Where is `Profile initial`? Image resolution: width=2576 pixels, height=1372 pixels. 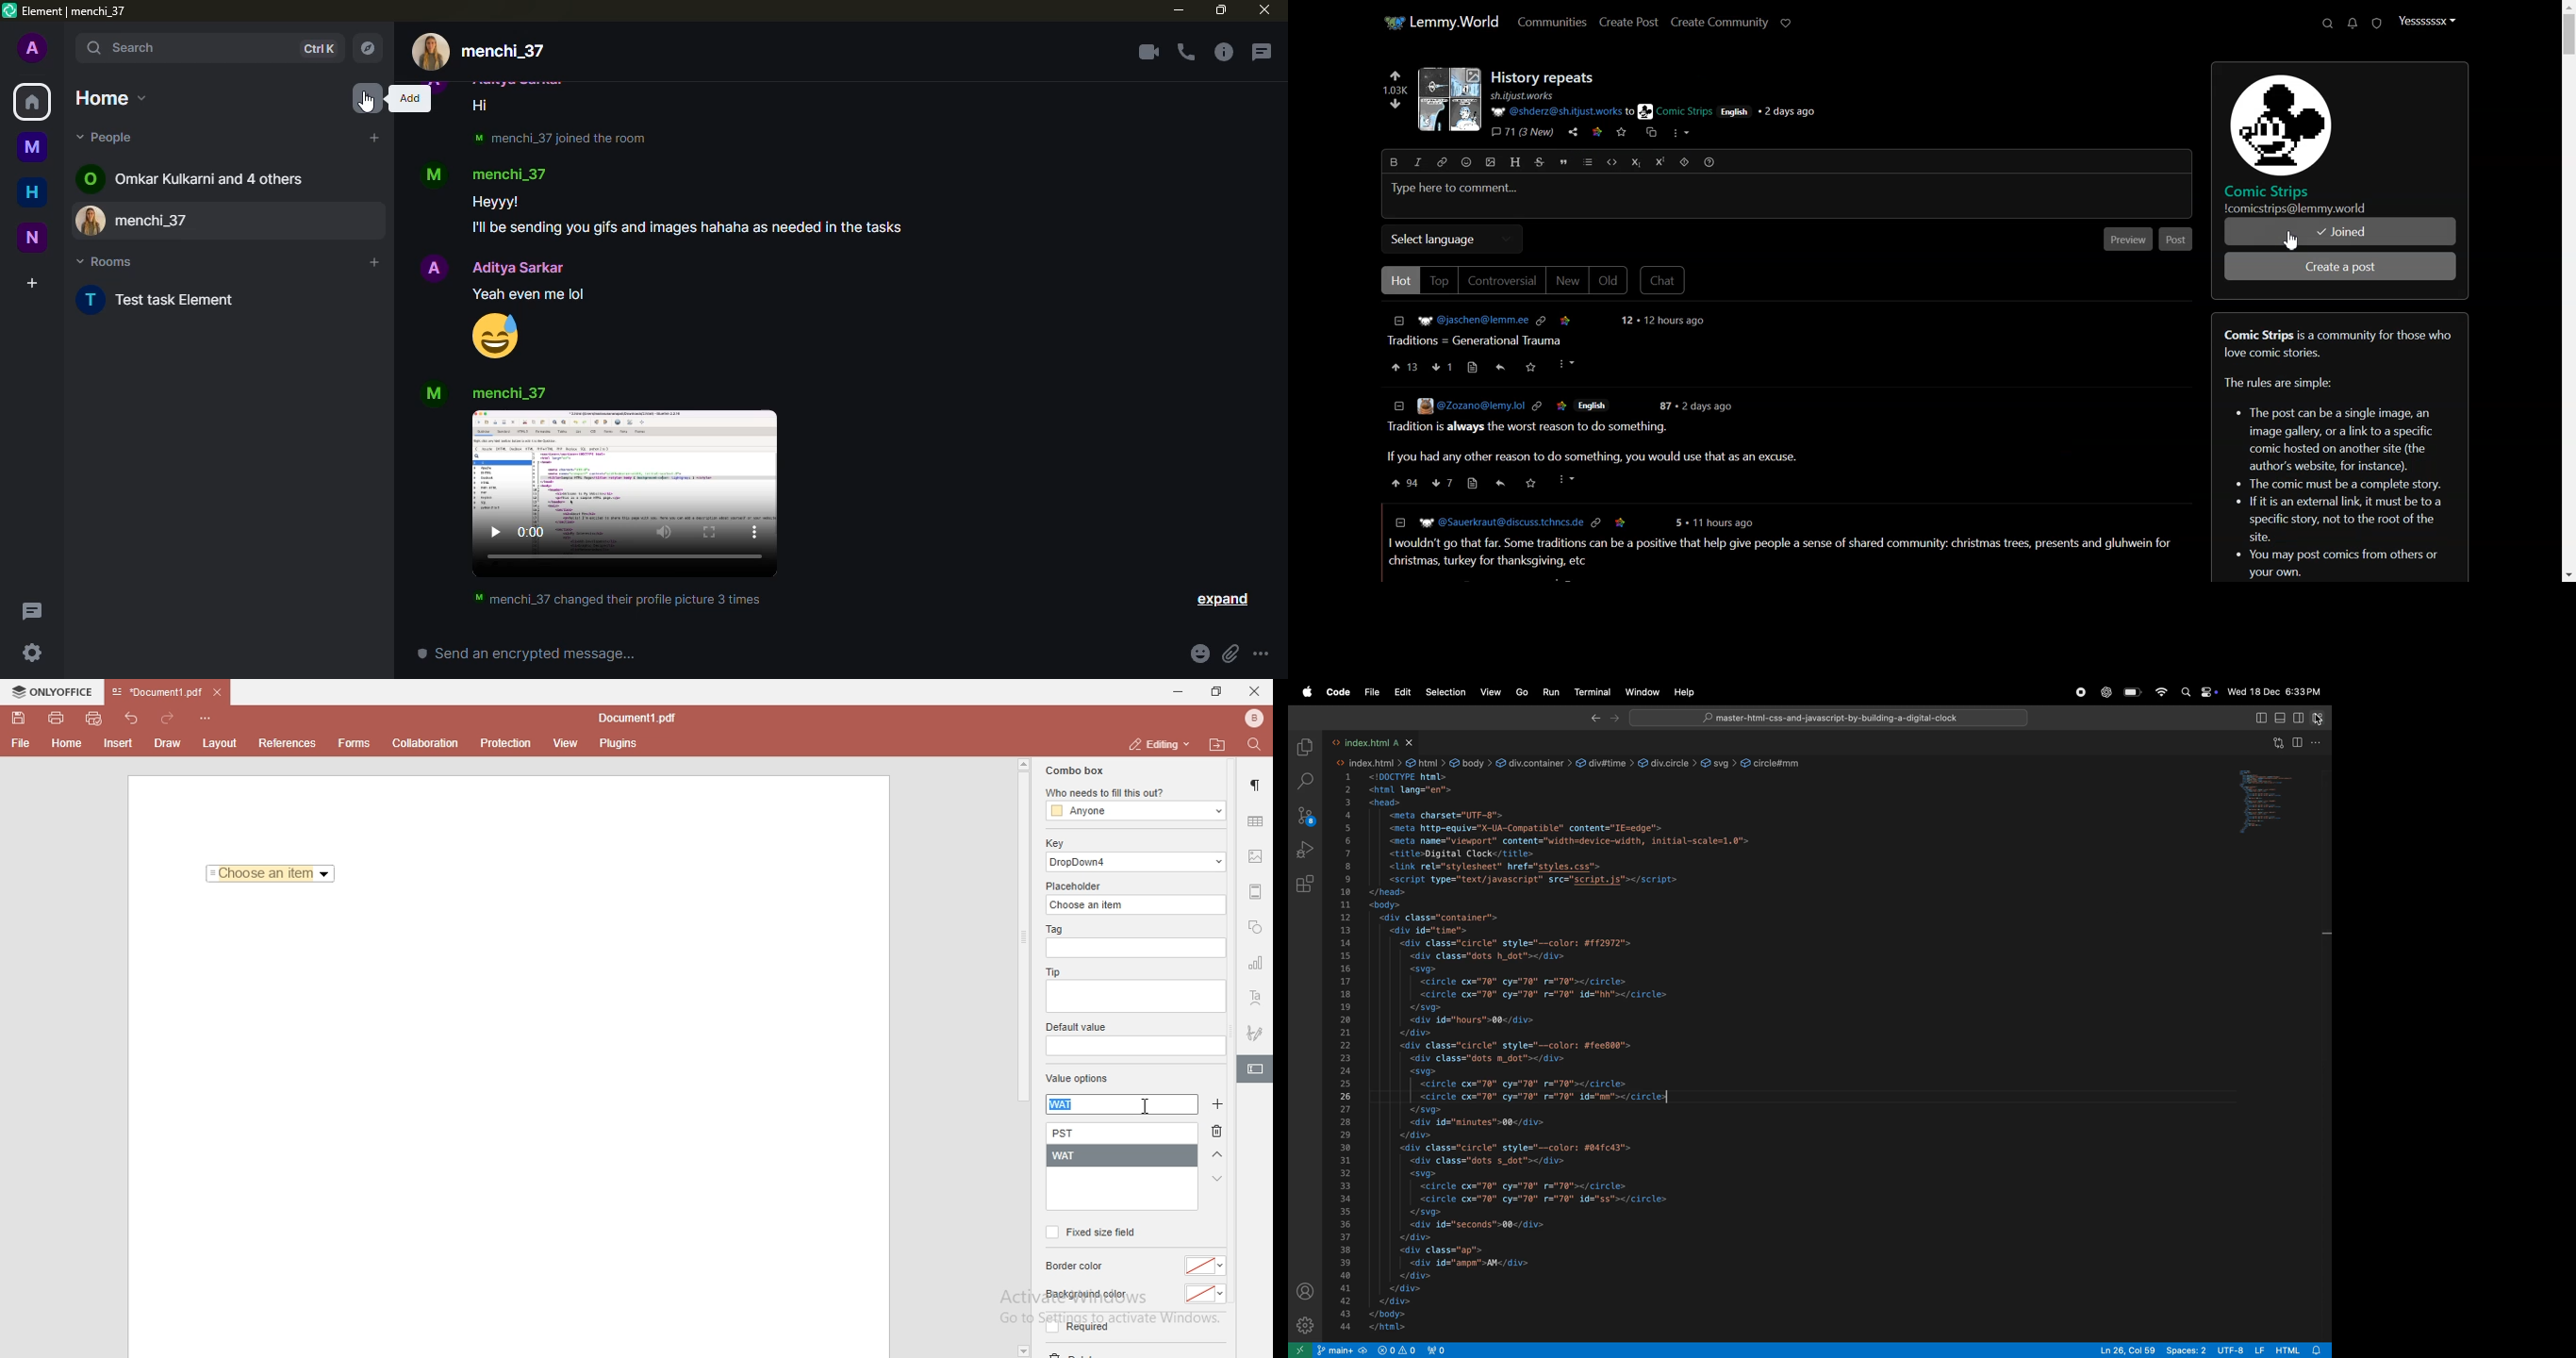
Profile initial is located at coordinates (435, 393).